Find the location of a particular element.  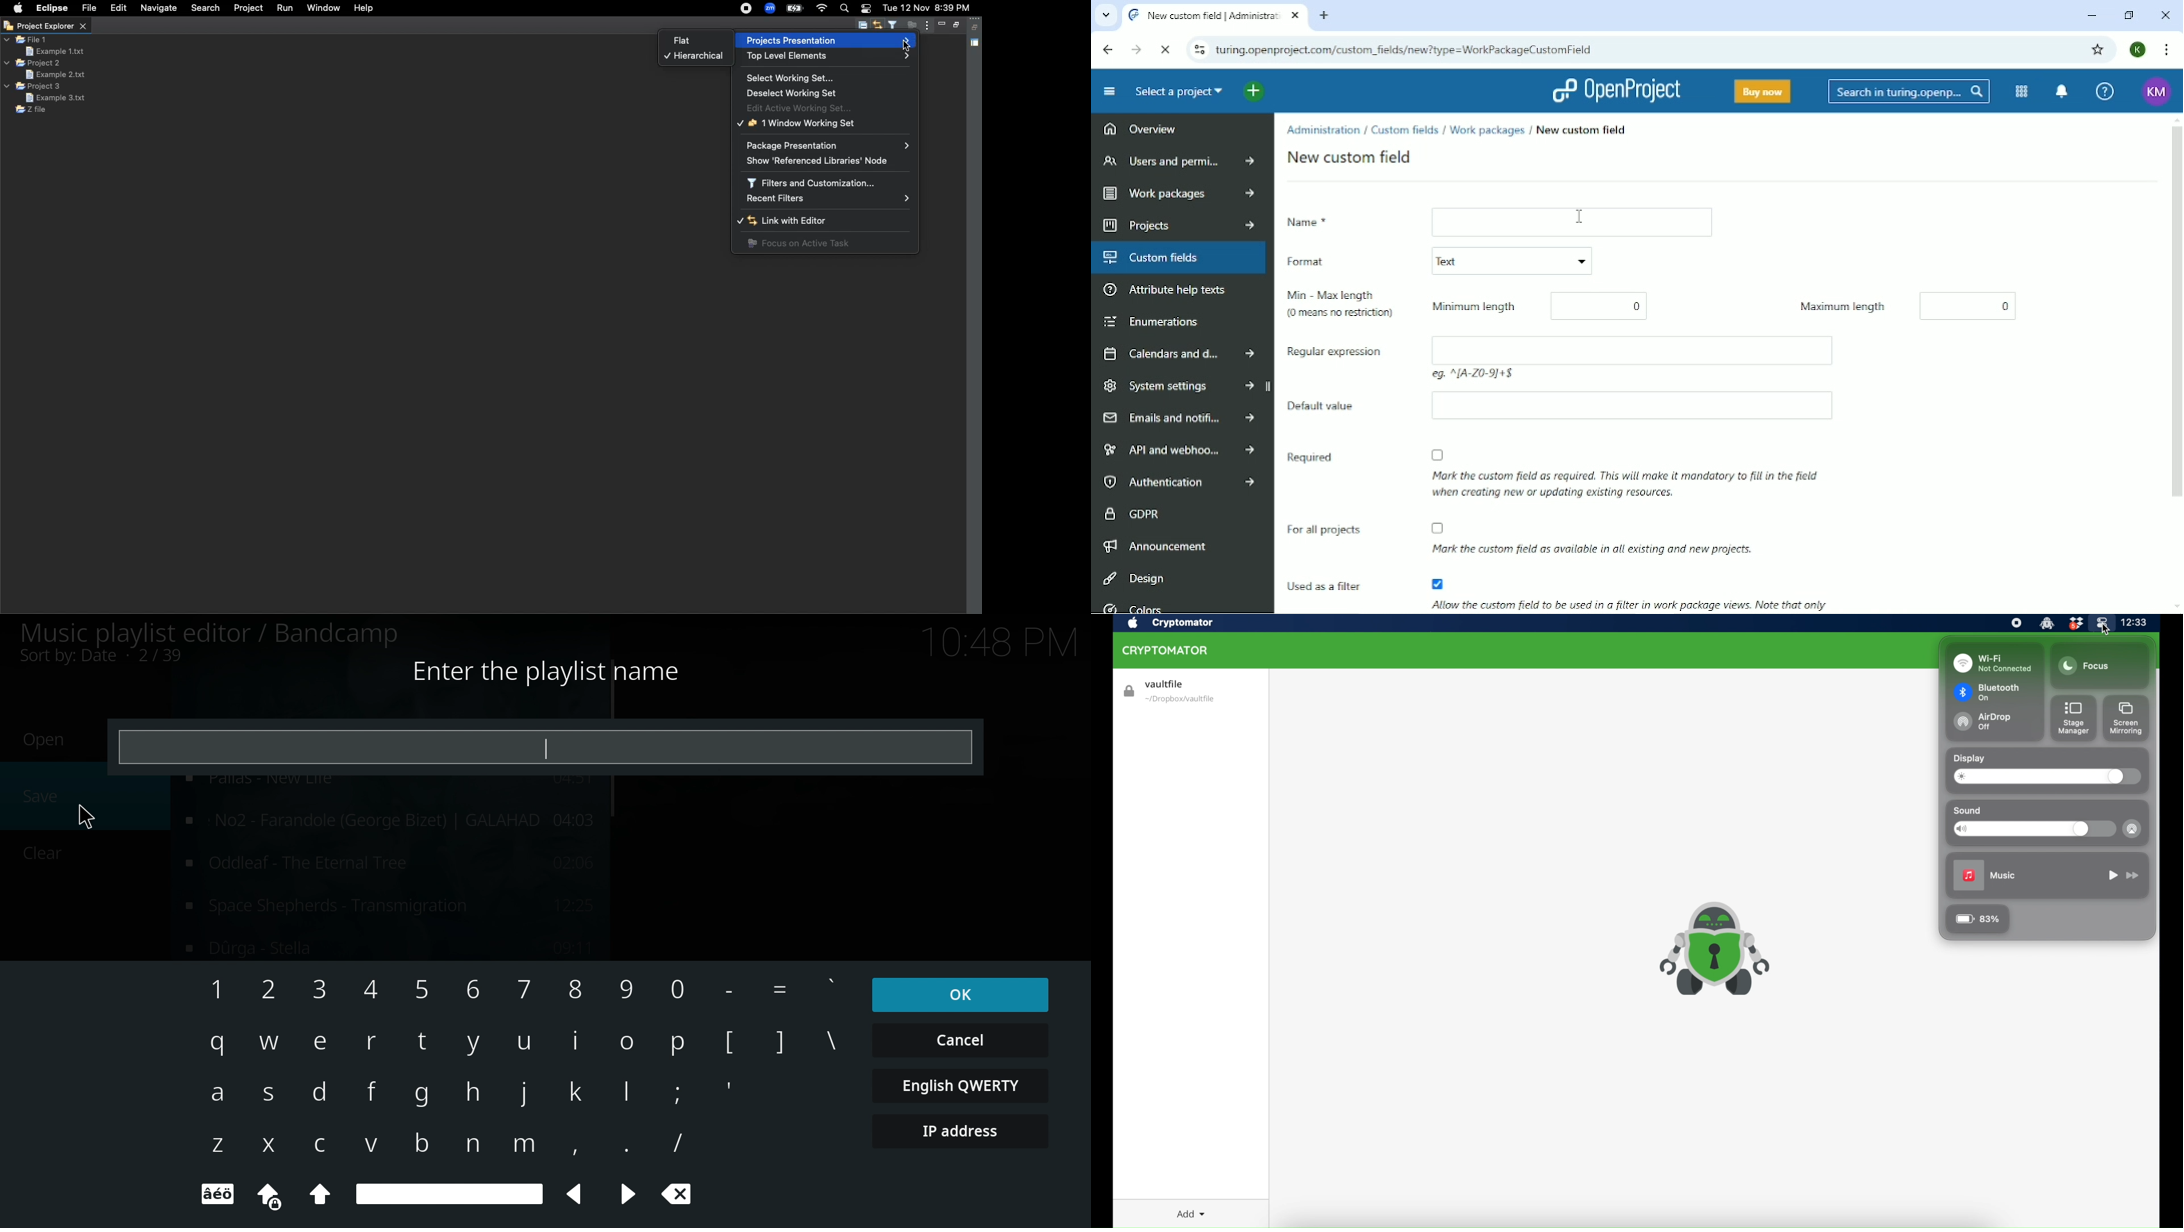

Open is located at coordinates (52, 740).